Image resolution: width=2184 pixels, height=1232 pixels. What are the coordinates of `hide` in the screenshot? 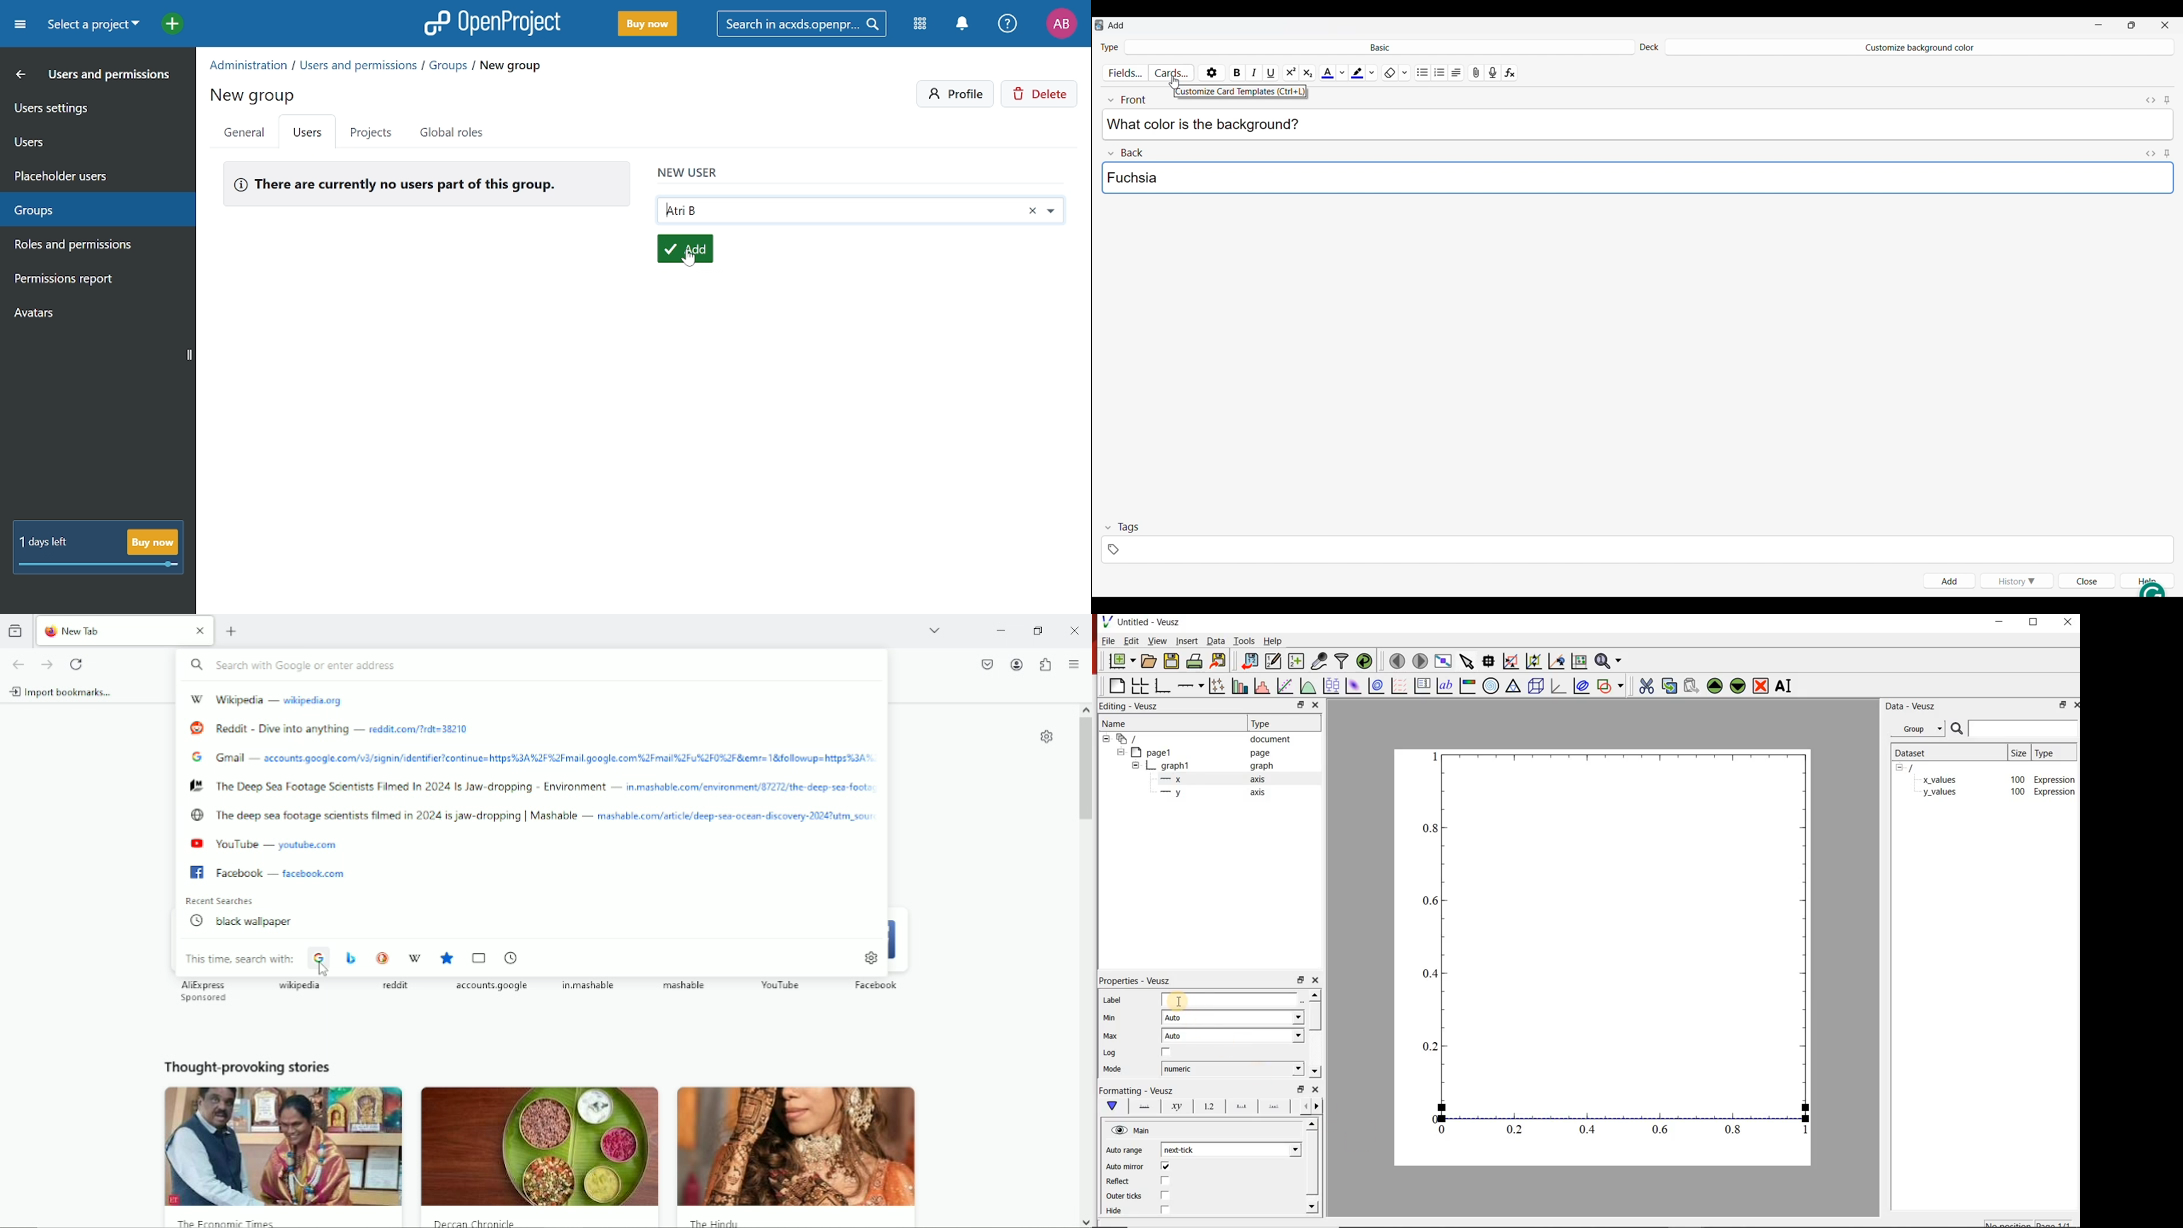 It's located at (1903, 768).